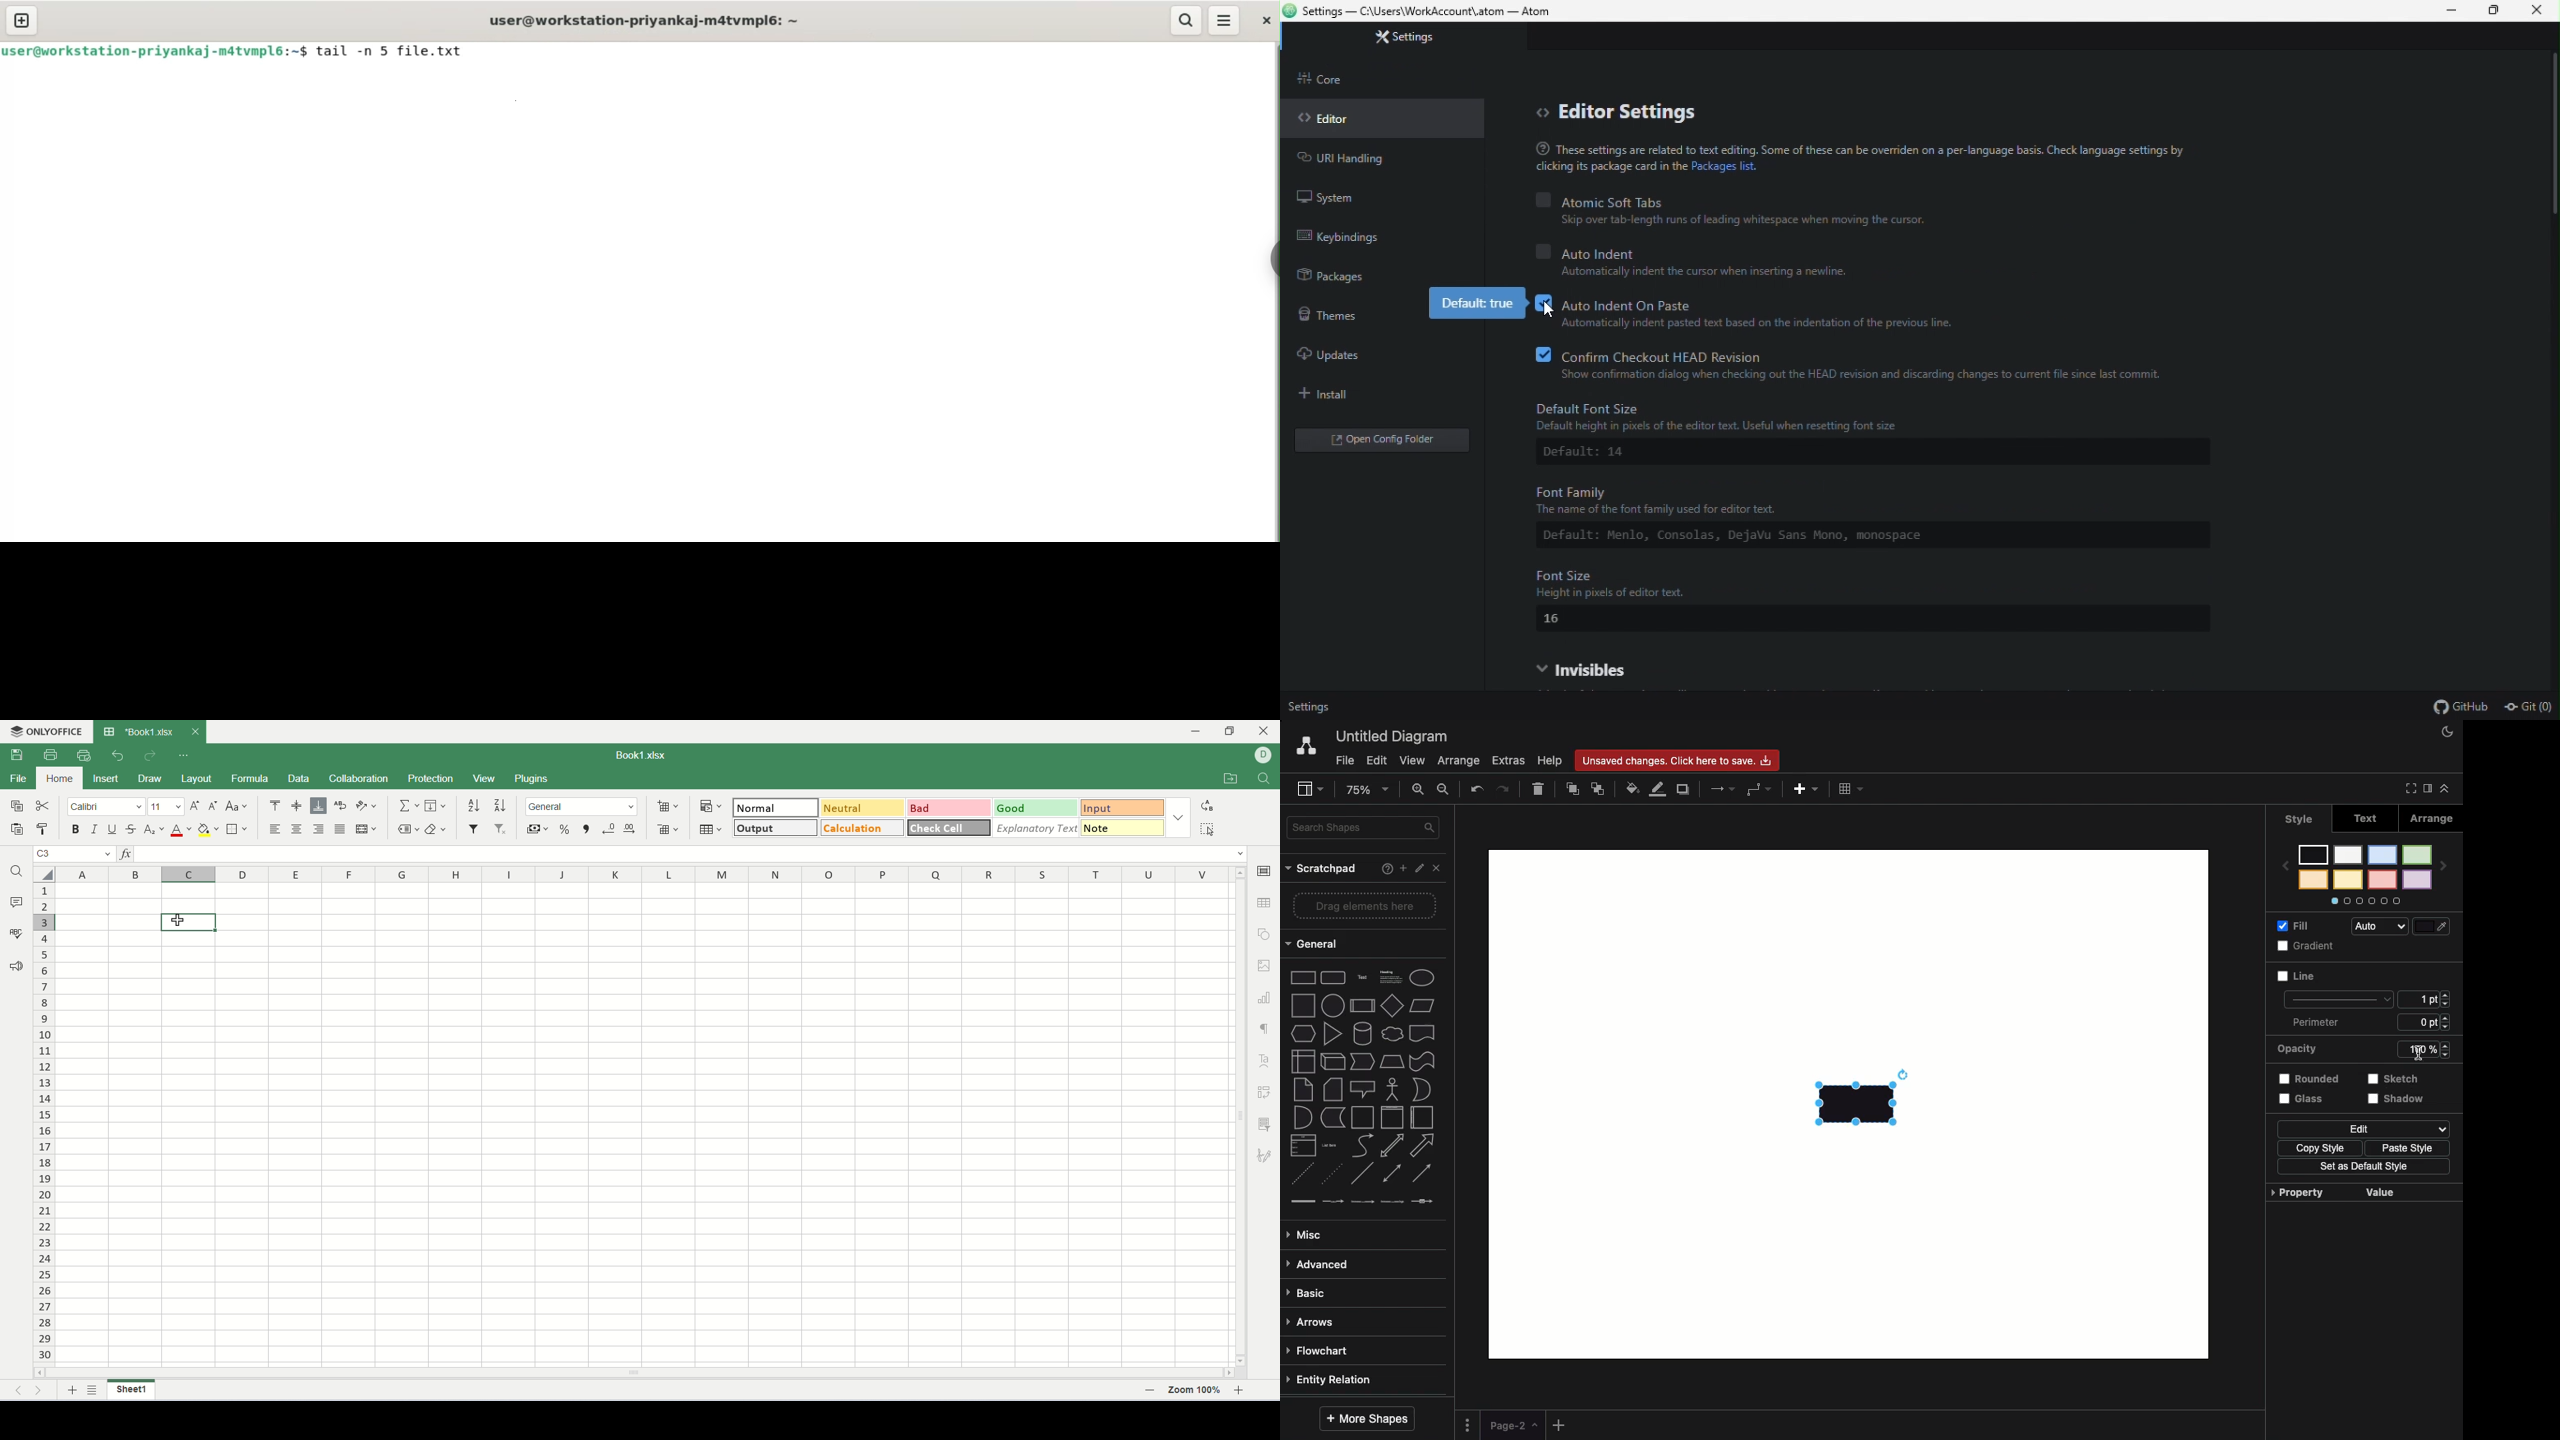  I want to click on note, so click(1123, 828).